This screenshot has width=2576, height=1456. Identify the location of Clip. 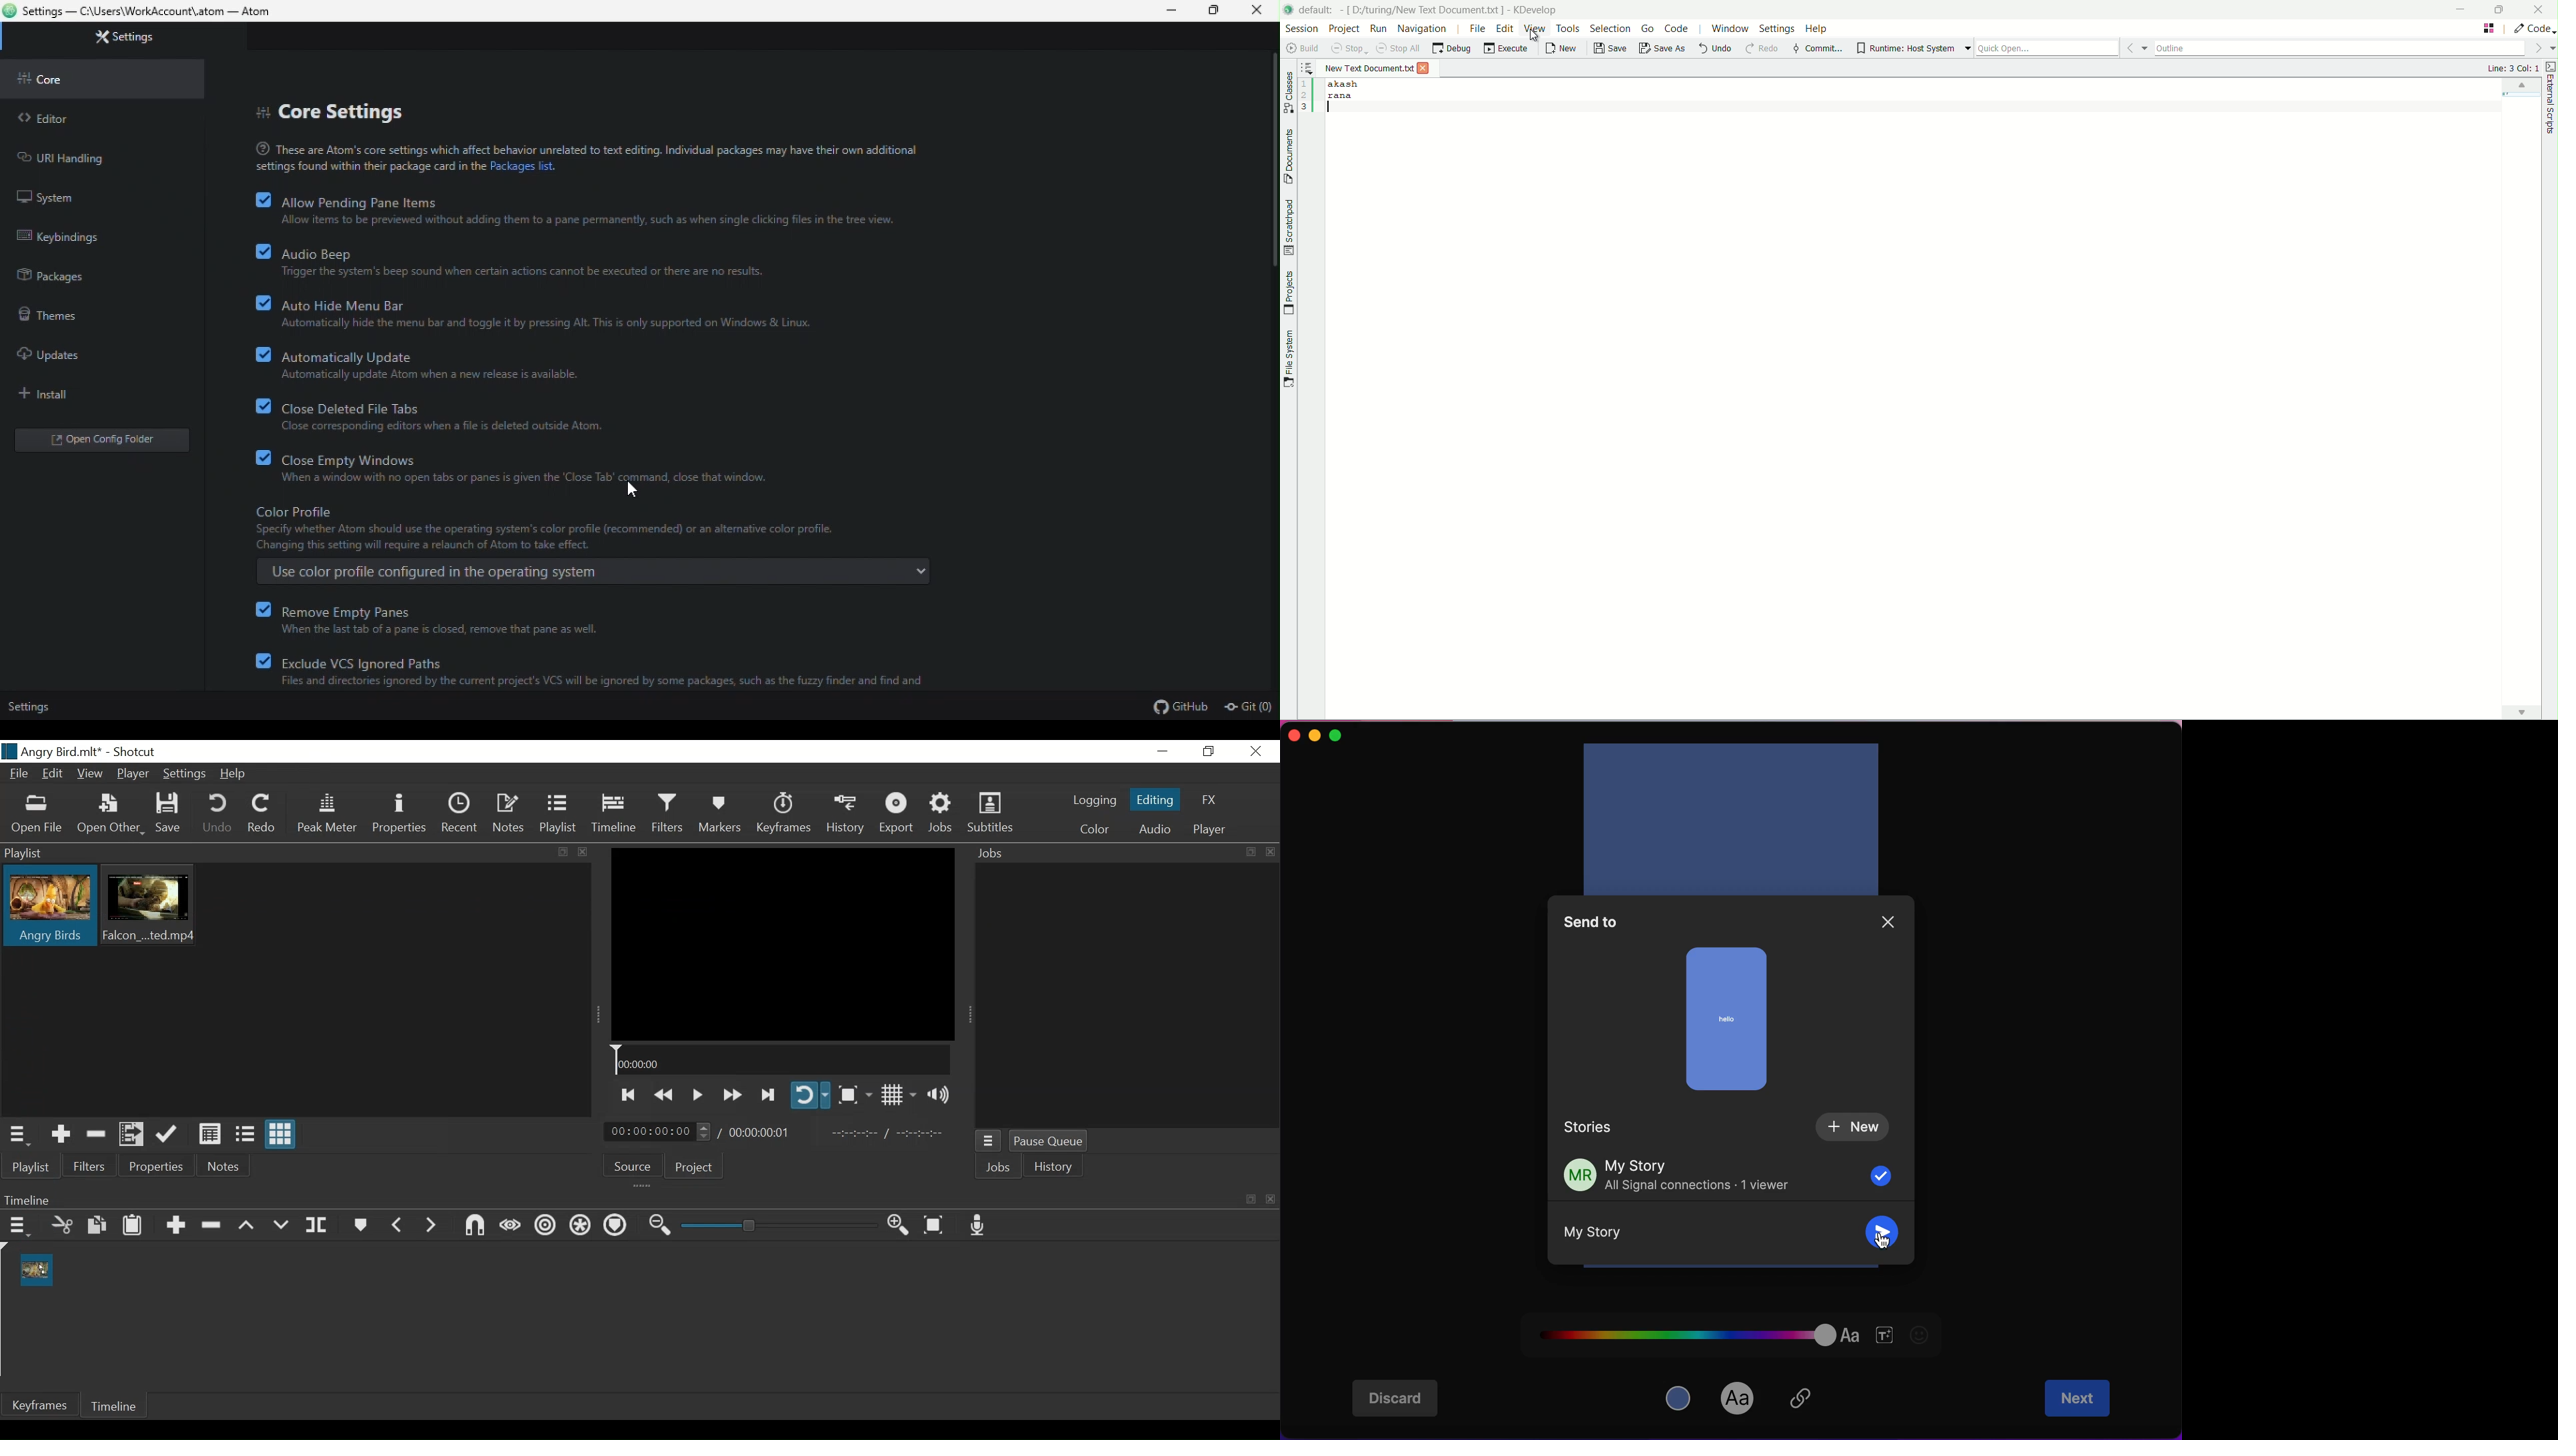
(49, 907).